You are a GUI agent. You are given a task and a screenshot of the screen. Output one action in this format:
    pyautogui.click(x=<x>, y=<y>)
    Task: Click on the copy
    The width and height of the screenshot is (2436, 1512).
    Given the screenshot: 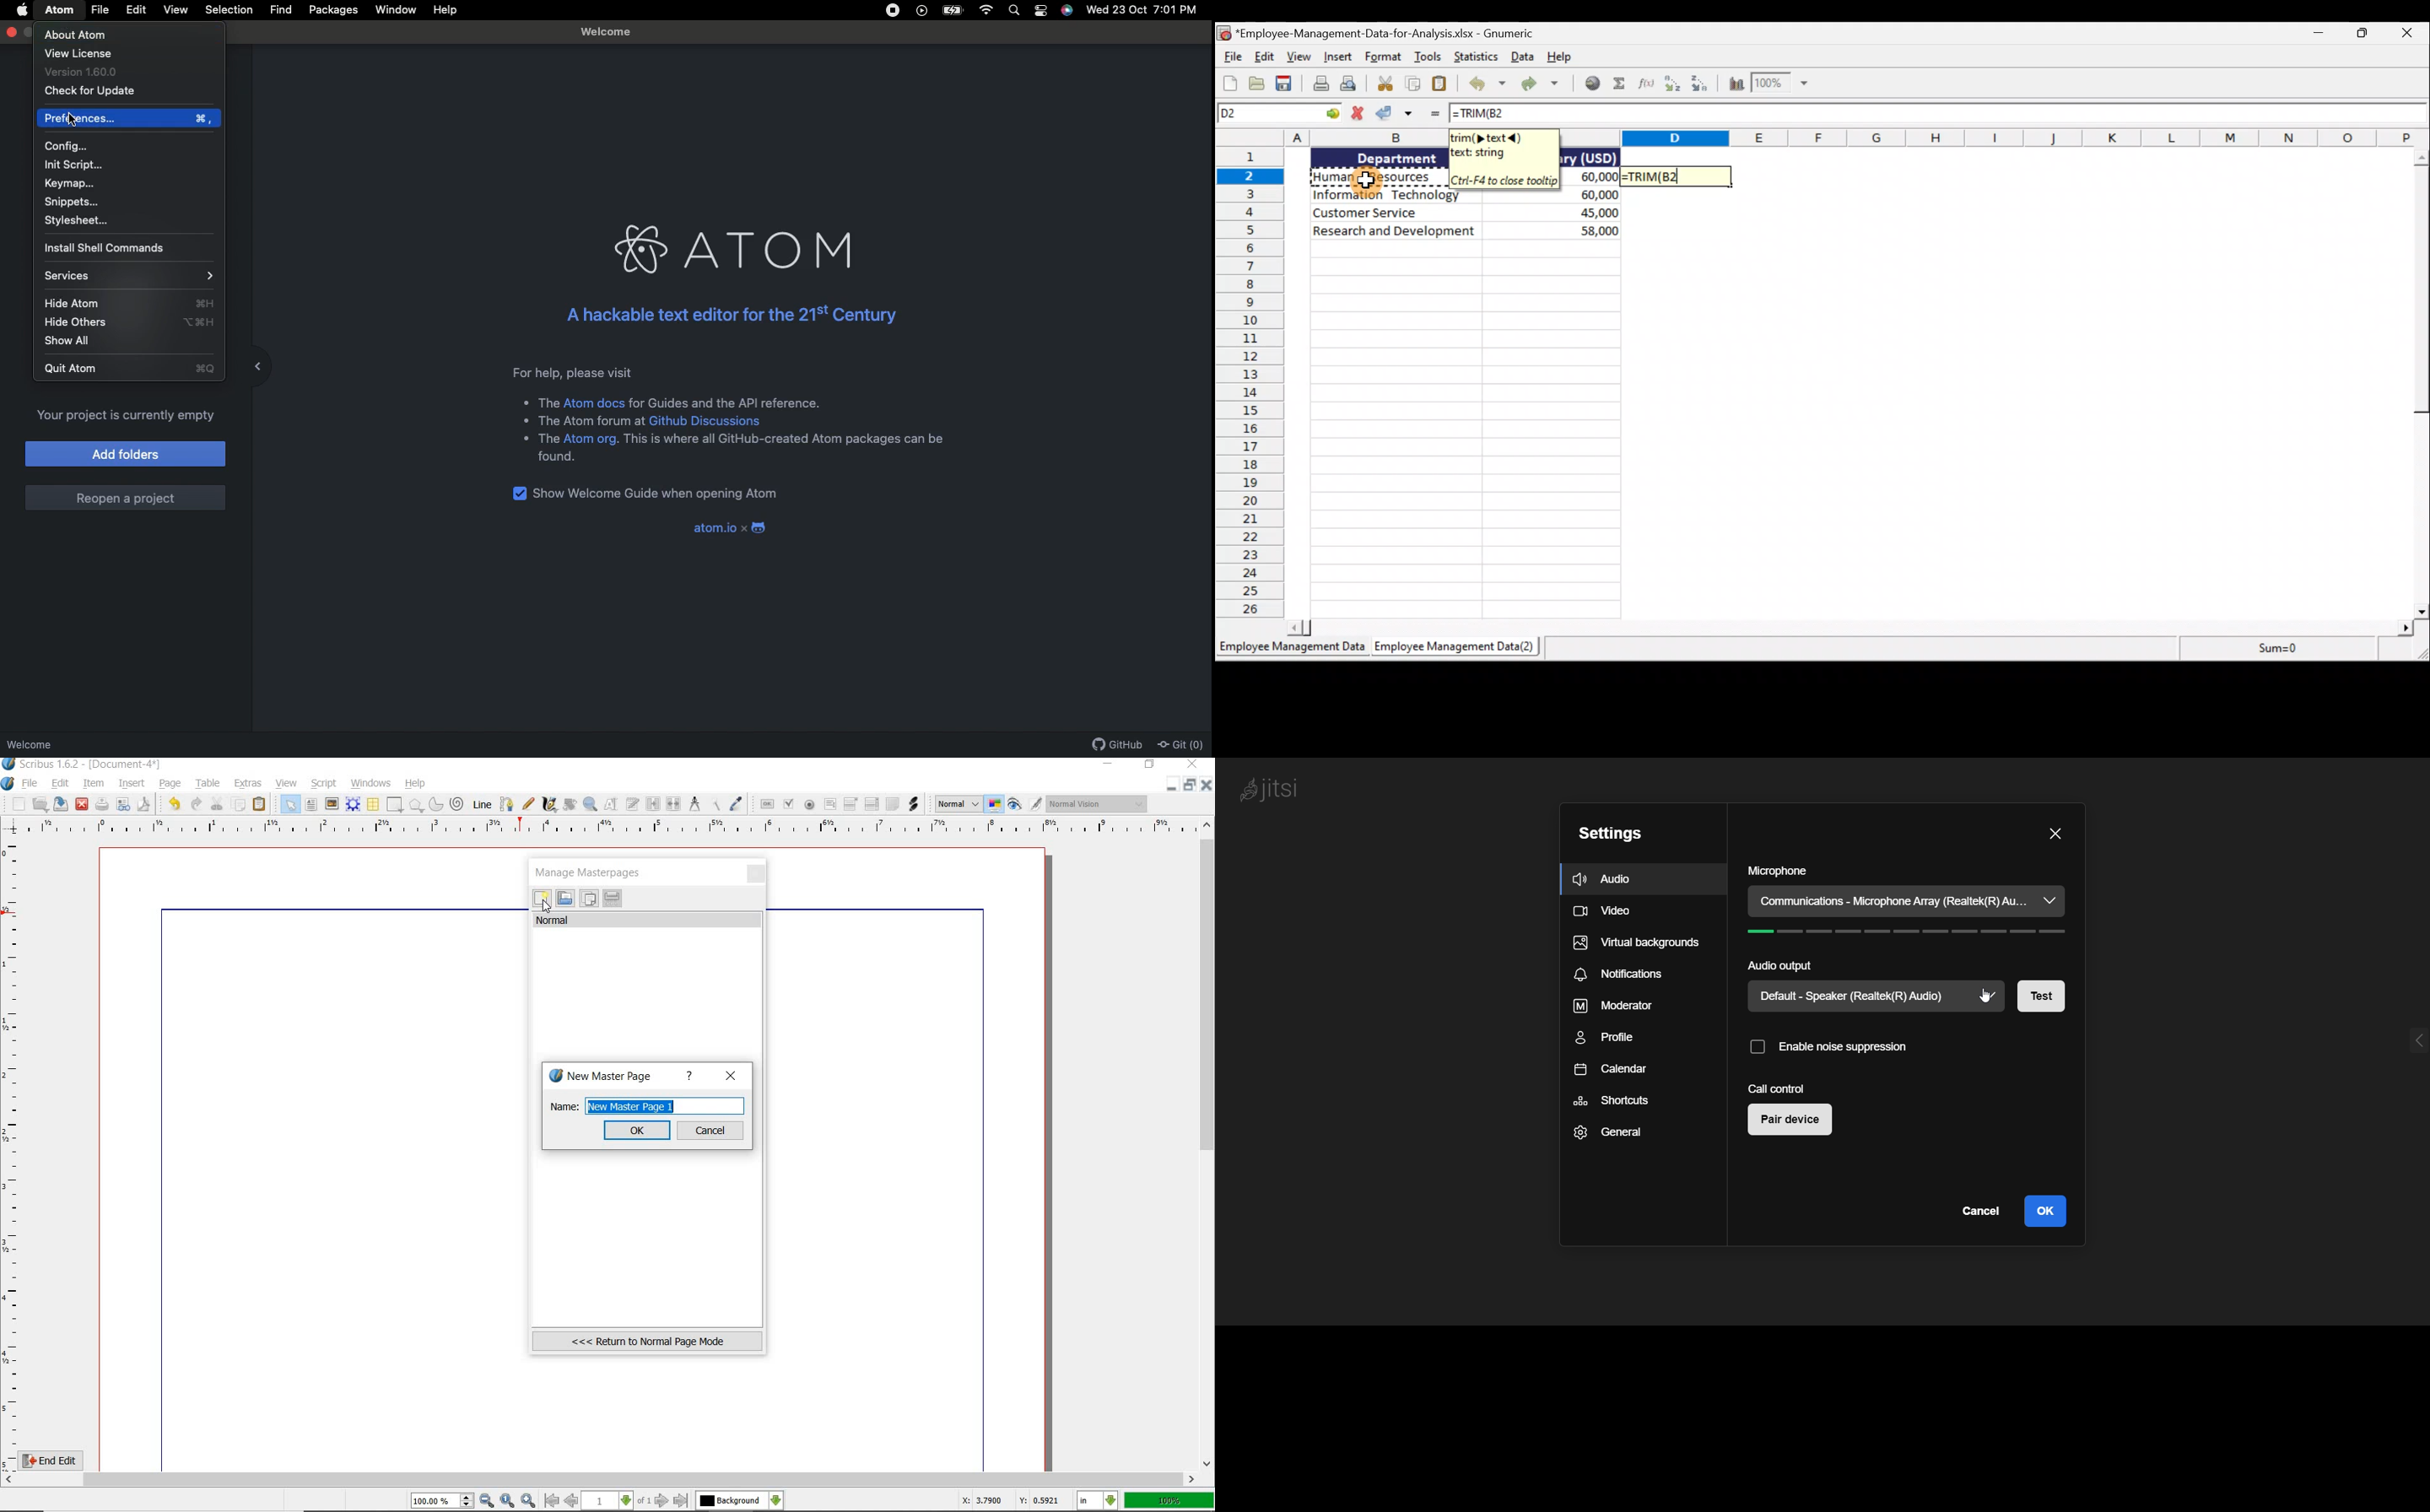 What is the action you would take?
    pyautogui.click(x=239, y=803)
    